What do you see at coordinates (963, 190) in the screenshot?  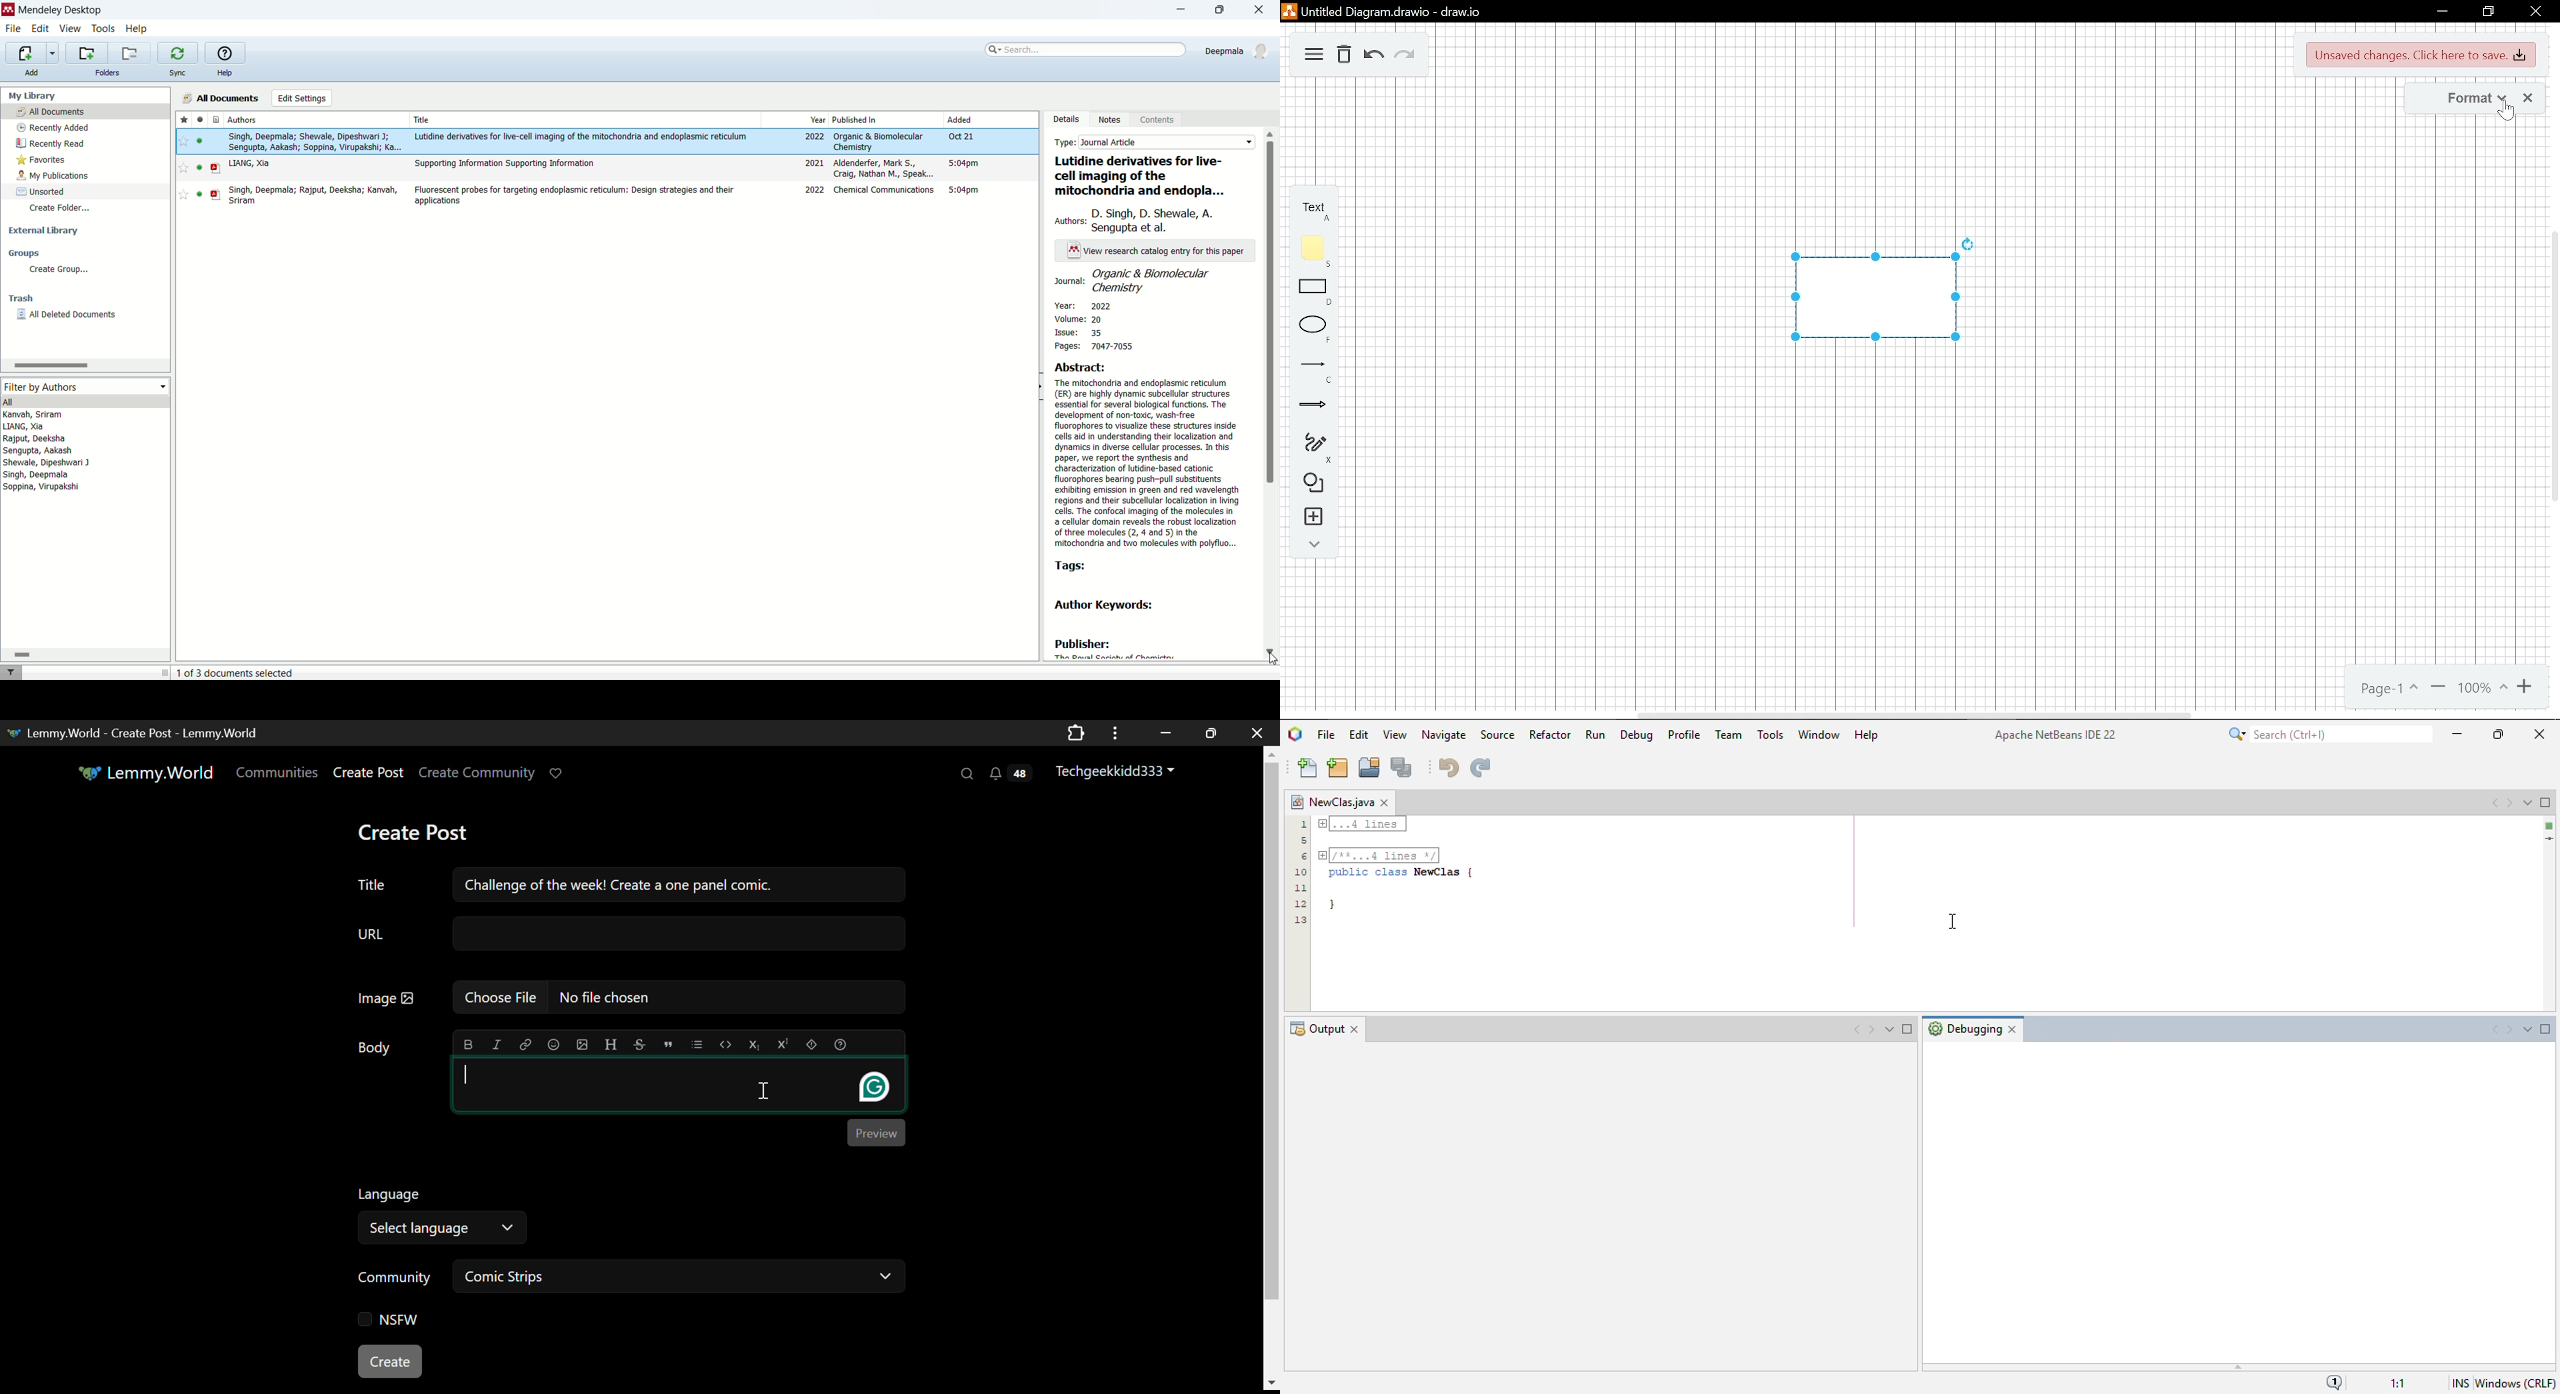 I see `5:04pm` at bounding box center [963, 190].